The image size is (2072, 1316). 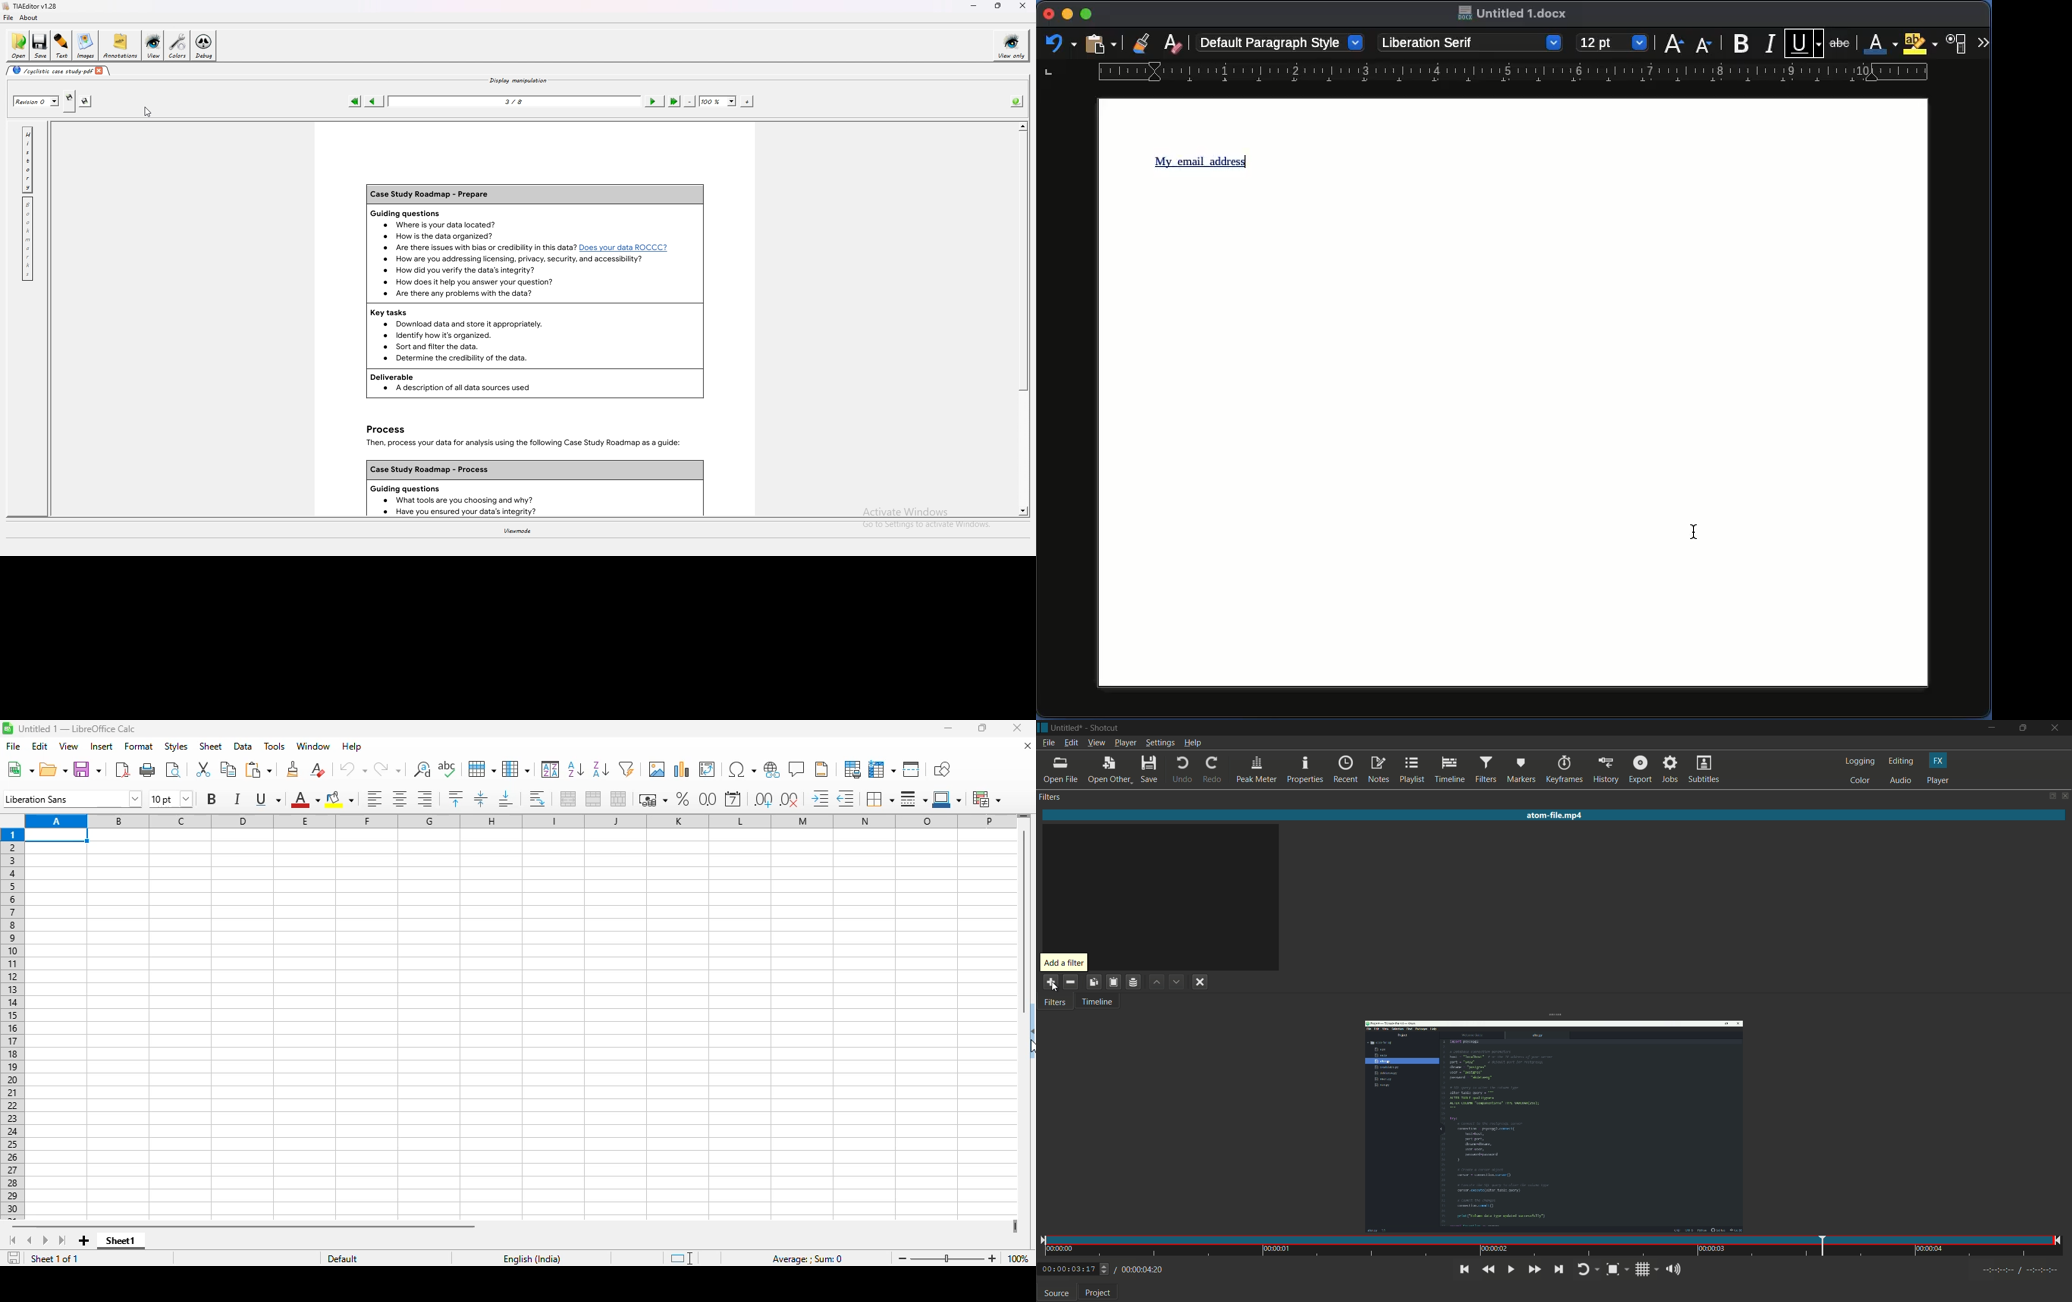 What do you see at coordinates (1487, 75) in the screenshot?
I see `Ruler` at bounding box center [1487, 75].